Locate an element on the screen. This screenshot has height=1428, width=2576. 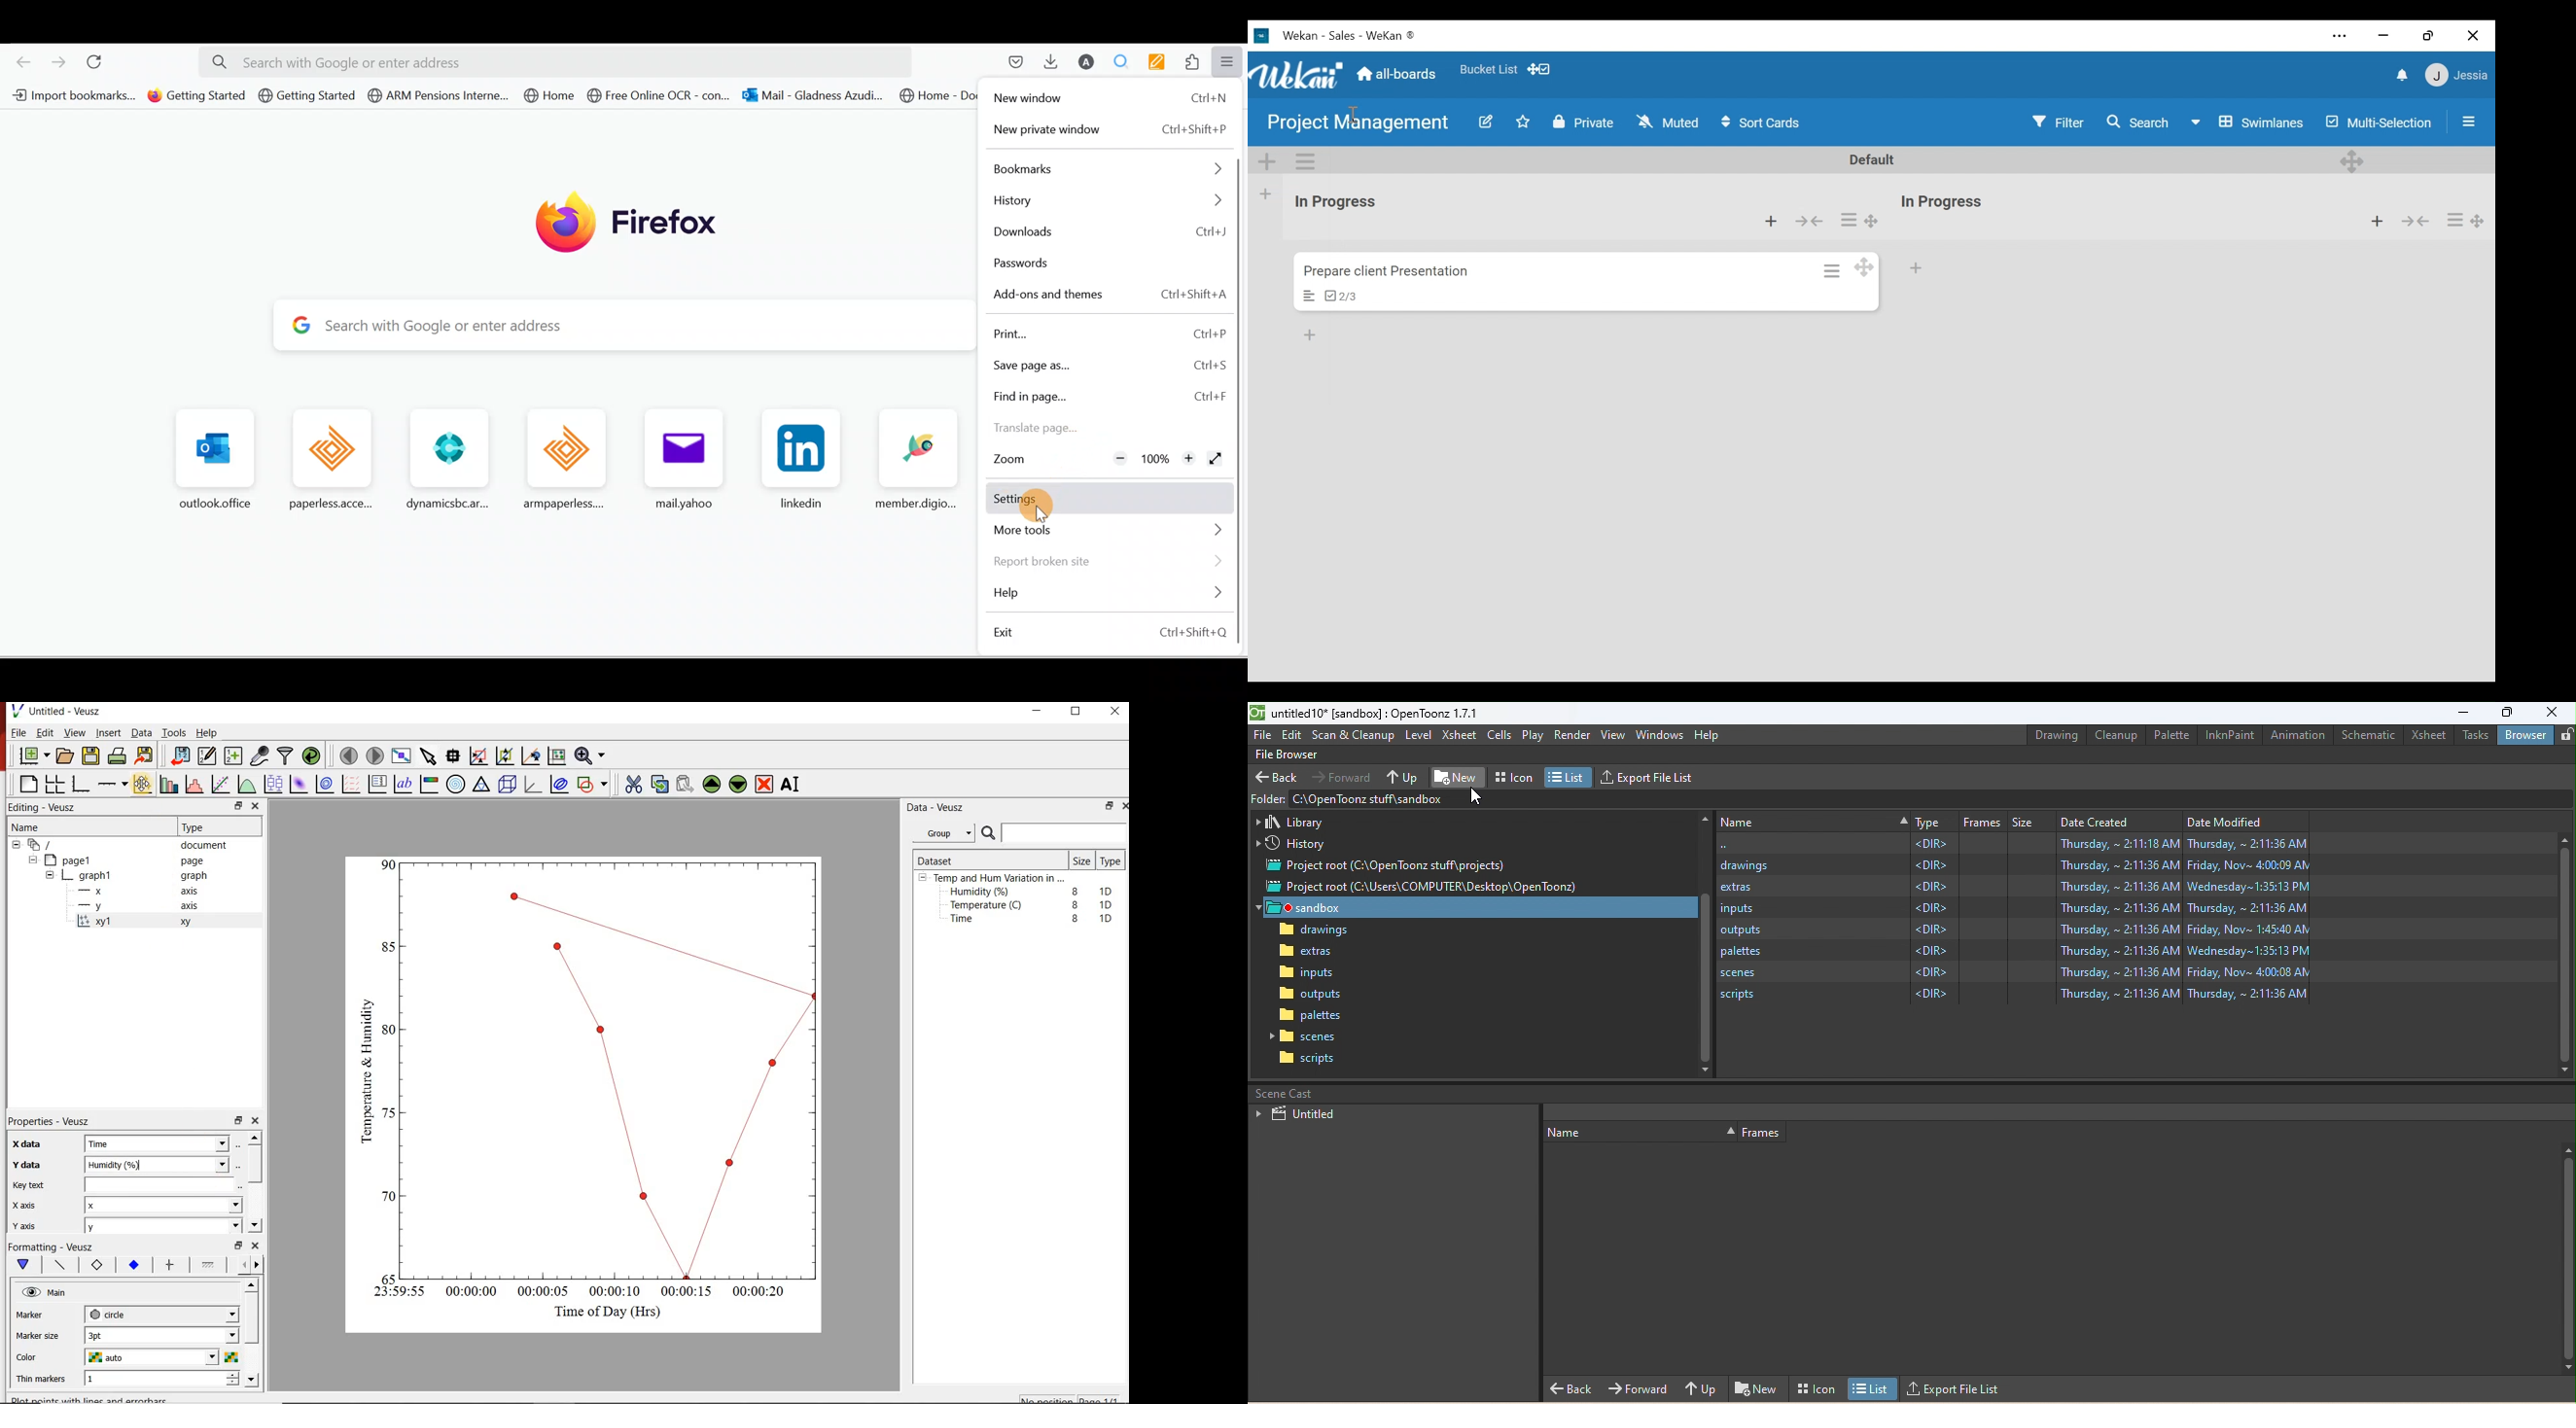
File is located at coordinates (15, 732).